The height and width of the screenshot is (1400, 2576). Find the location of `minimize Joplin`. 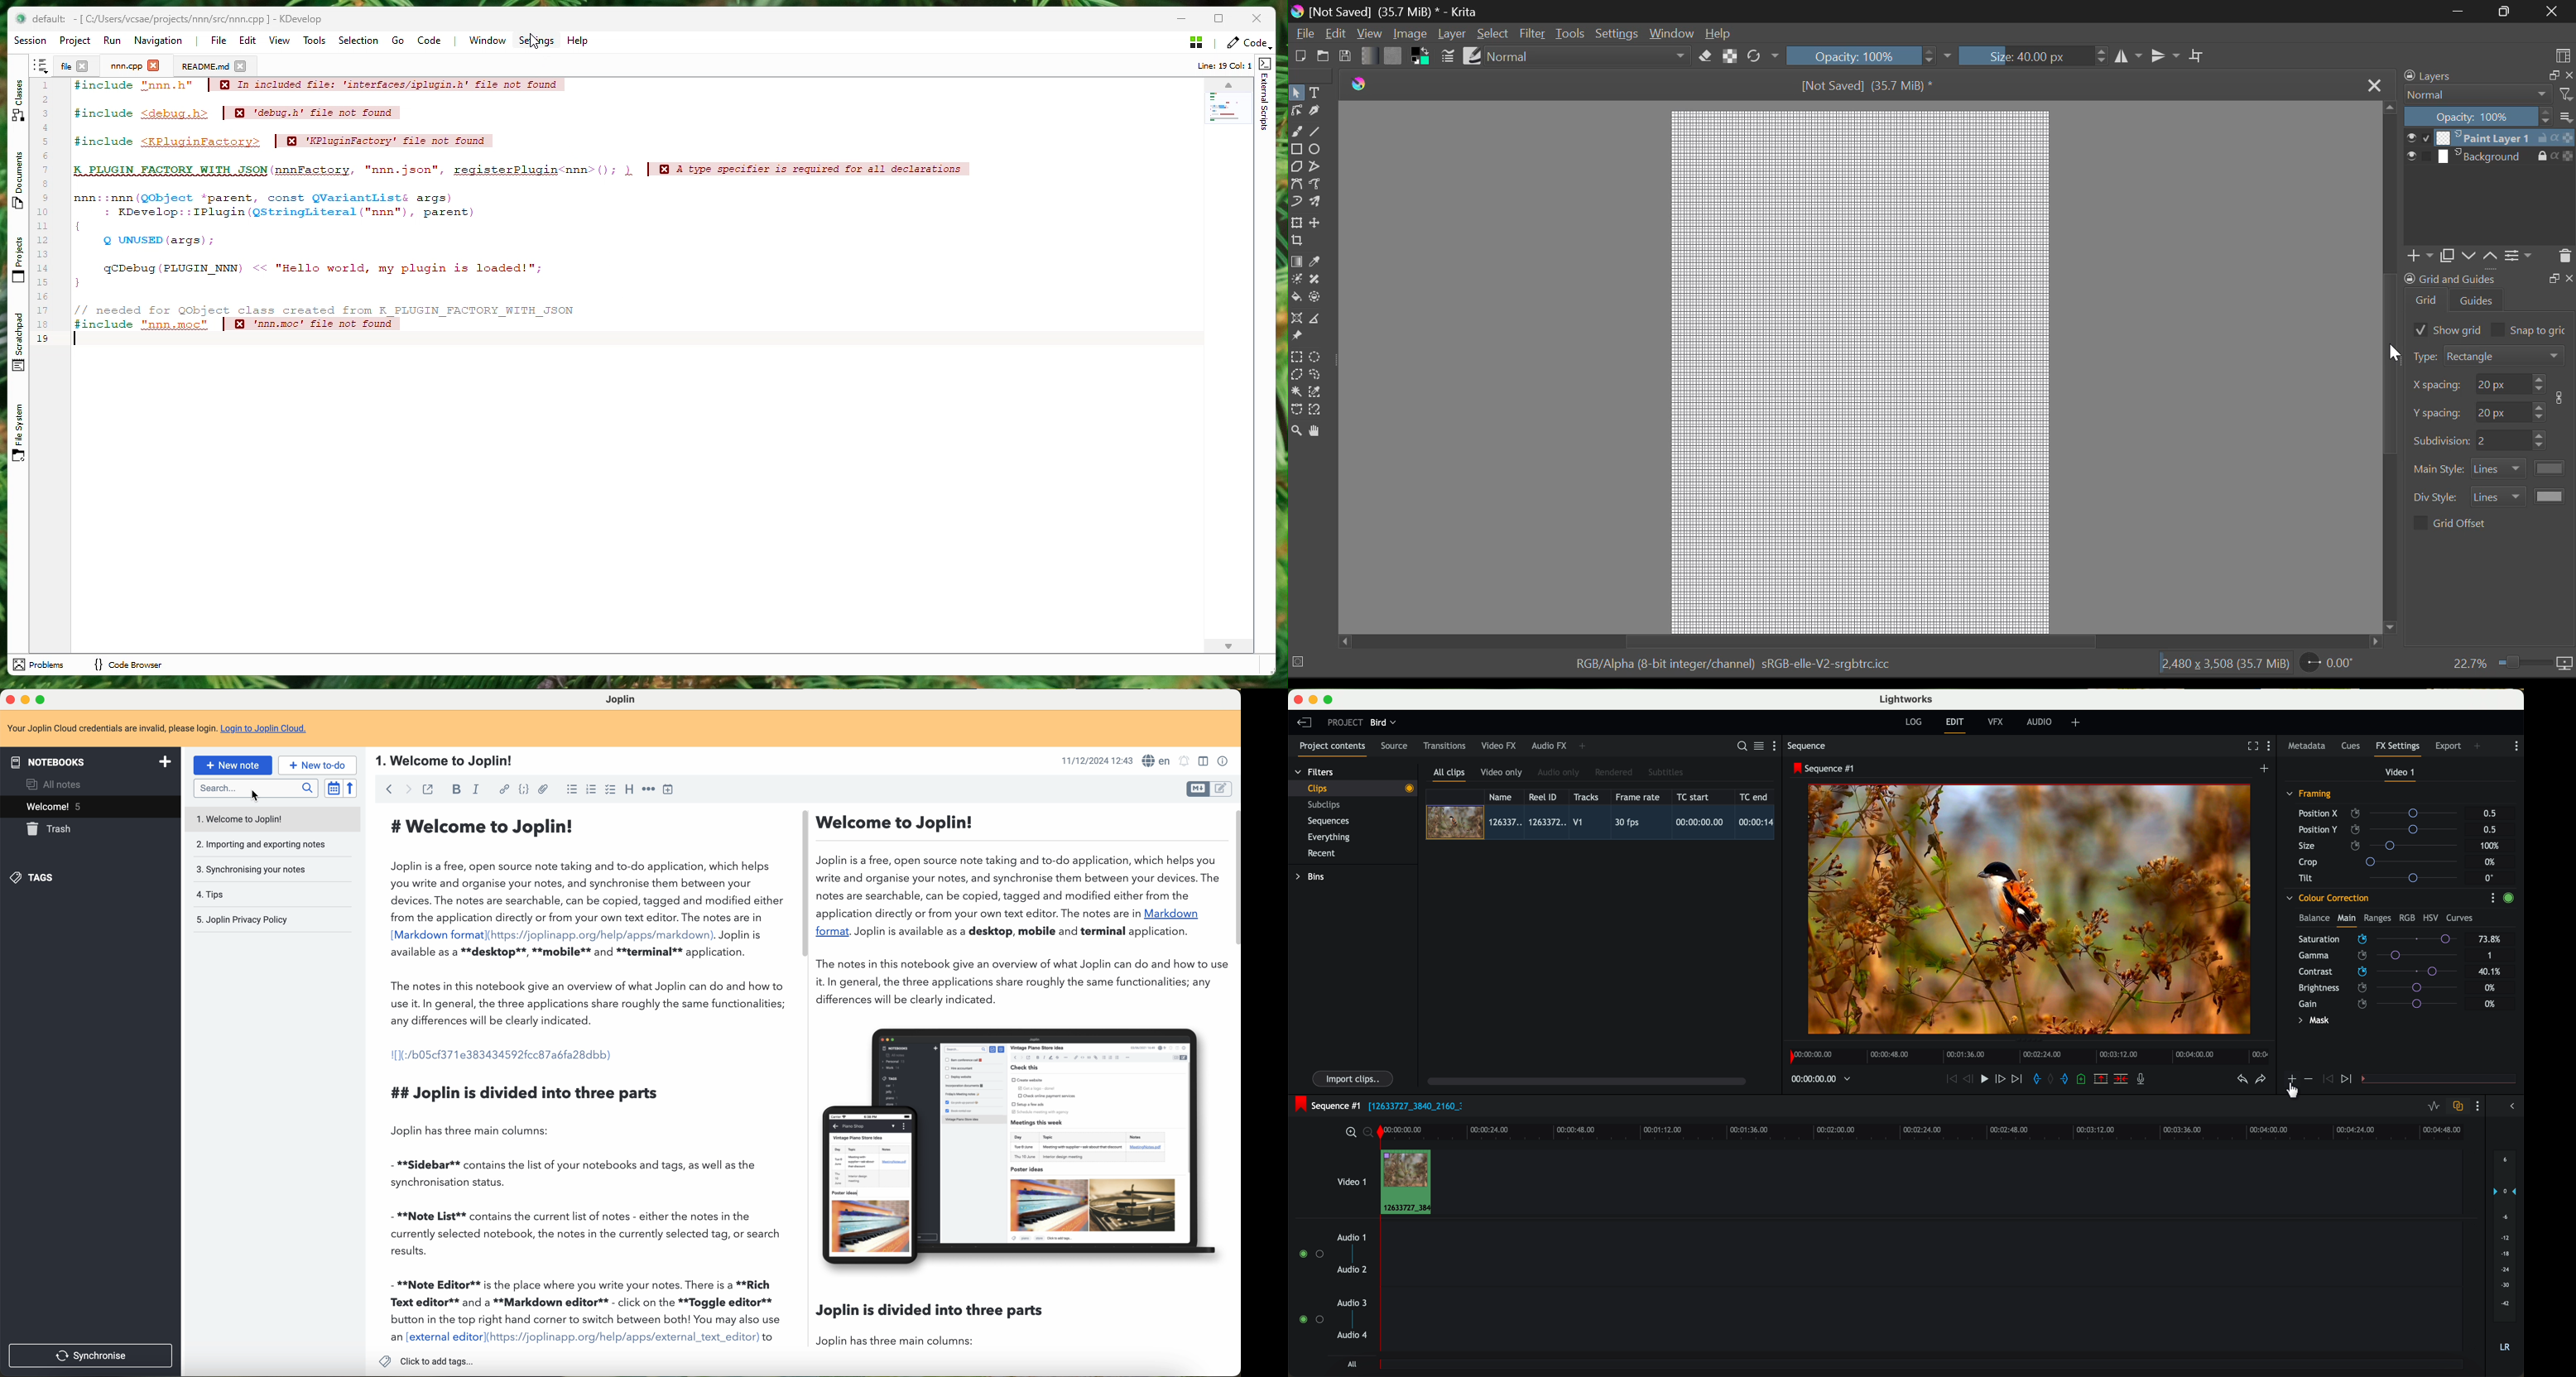

minimize Joplin is located at coordinates (25, 700).